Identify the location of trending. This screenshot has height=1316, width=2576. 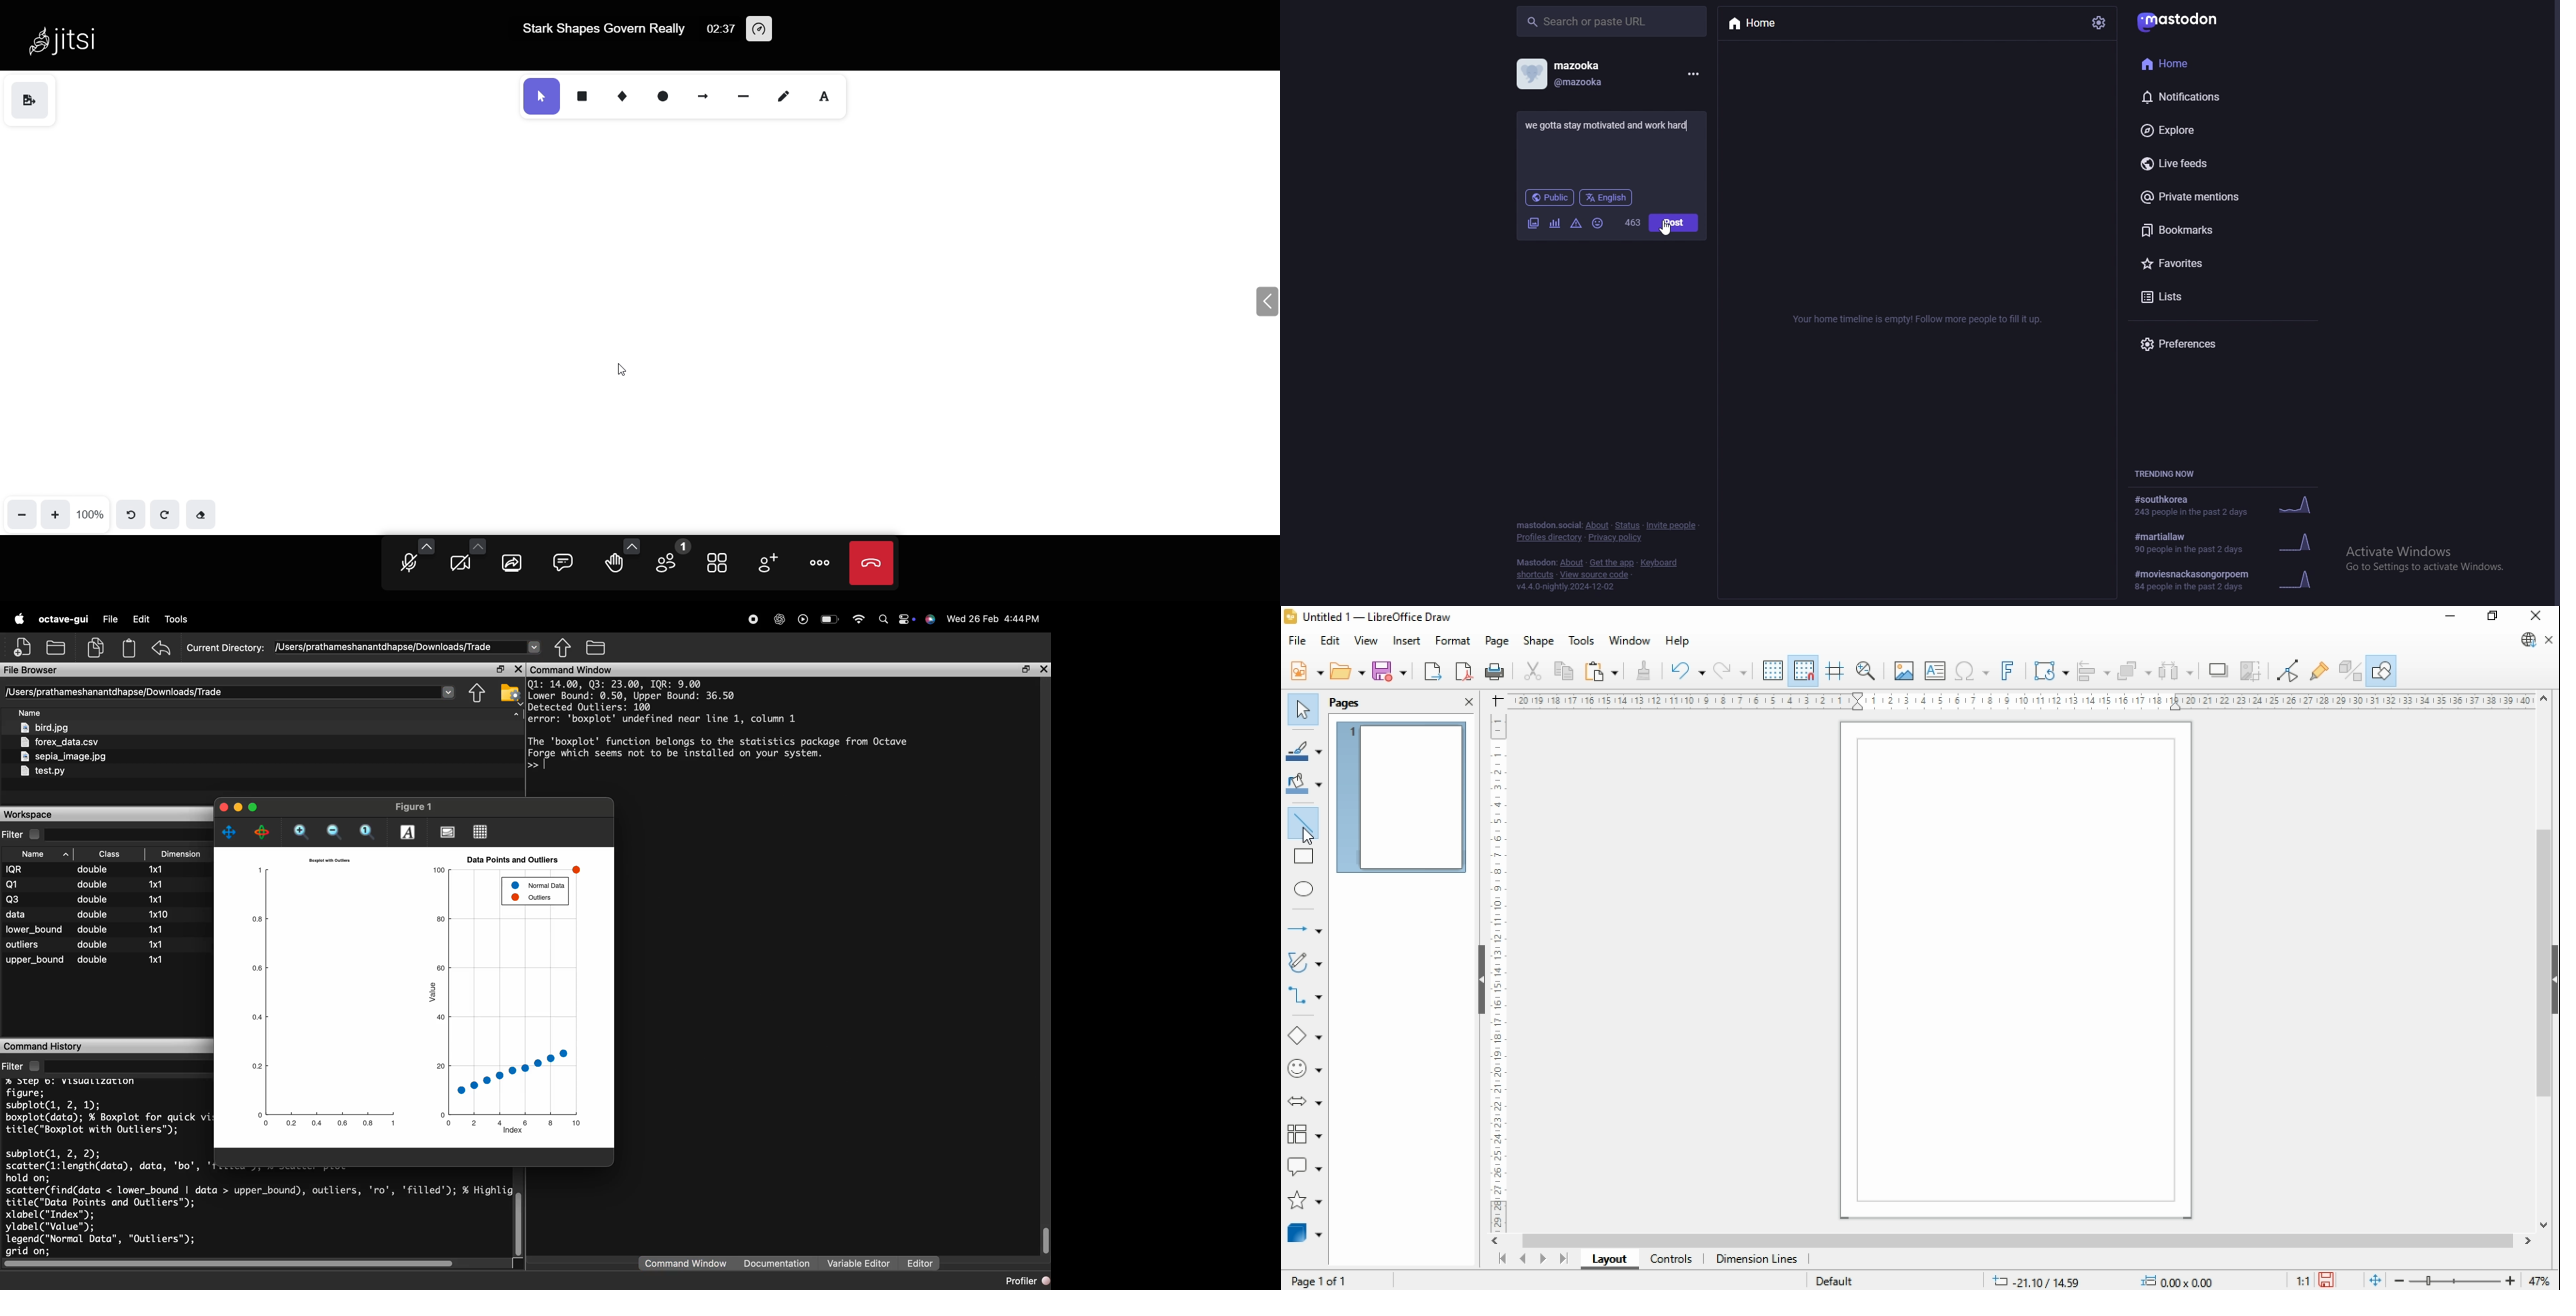
(2237, 542).